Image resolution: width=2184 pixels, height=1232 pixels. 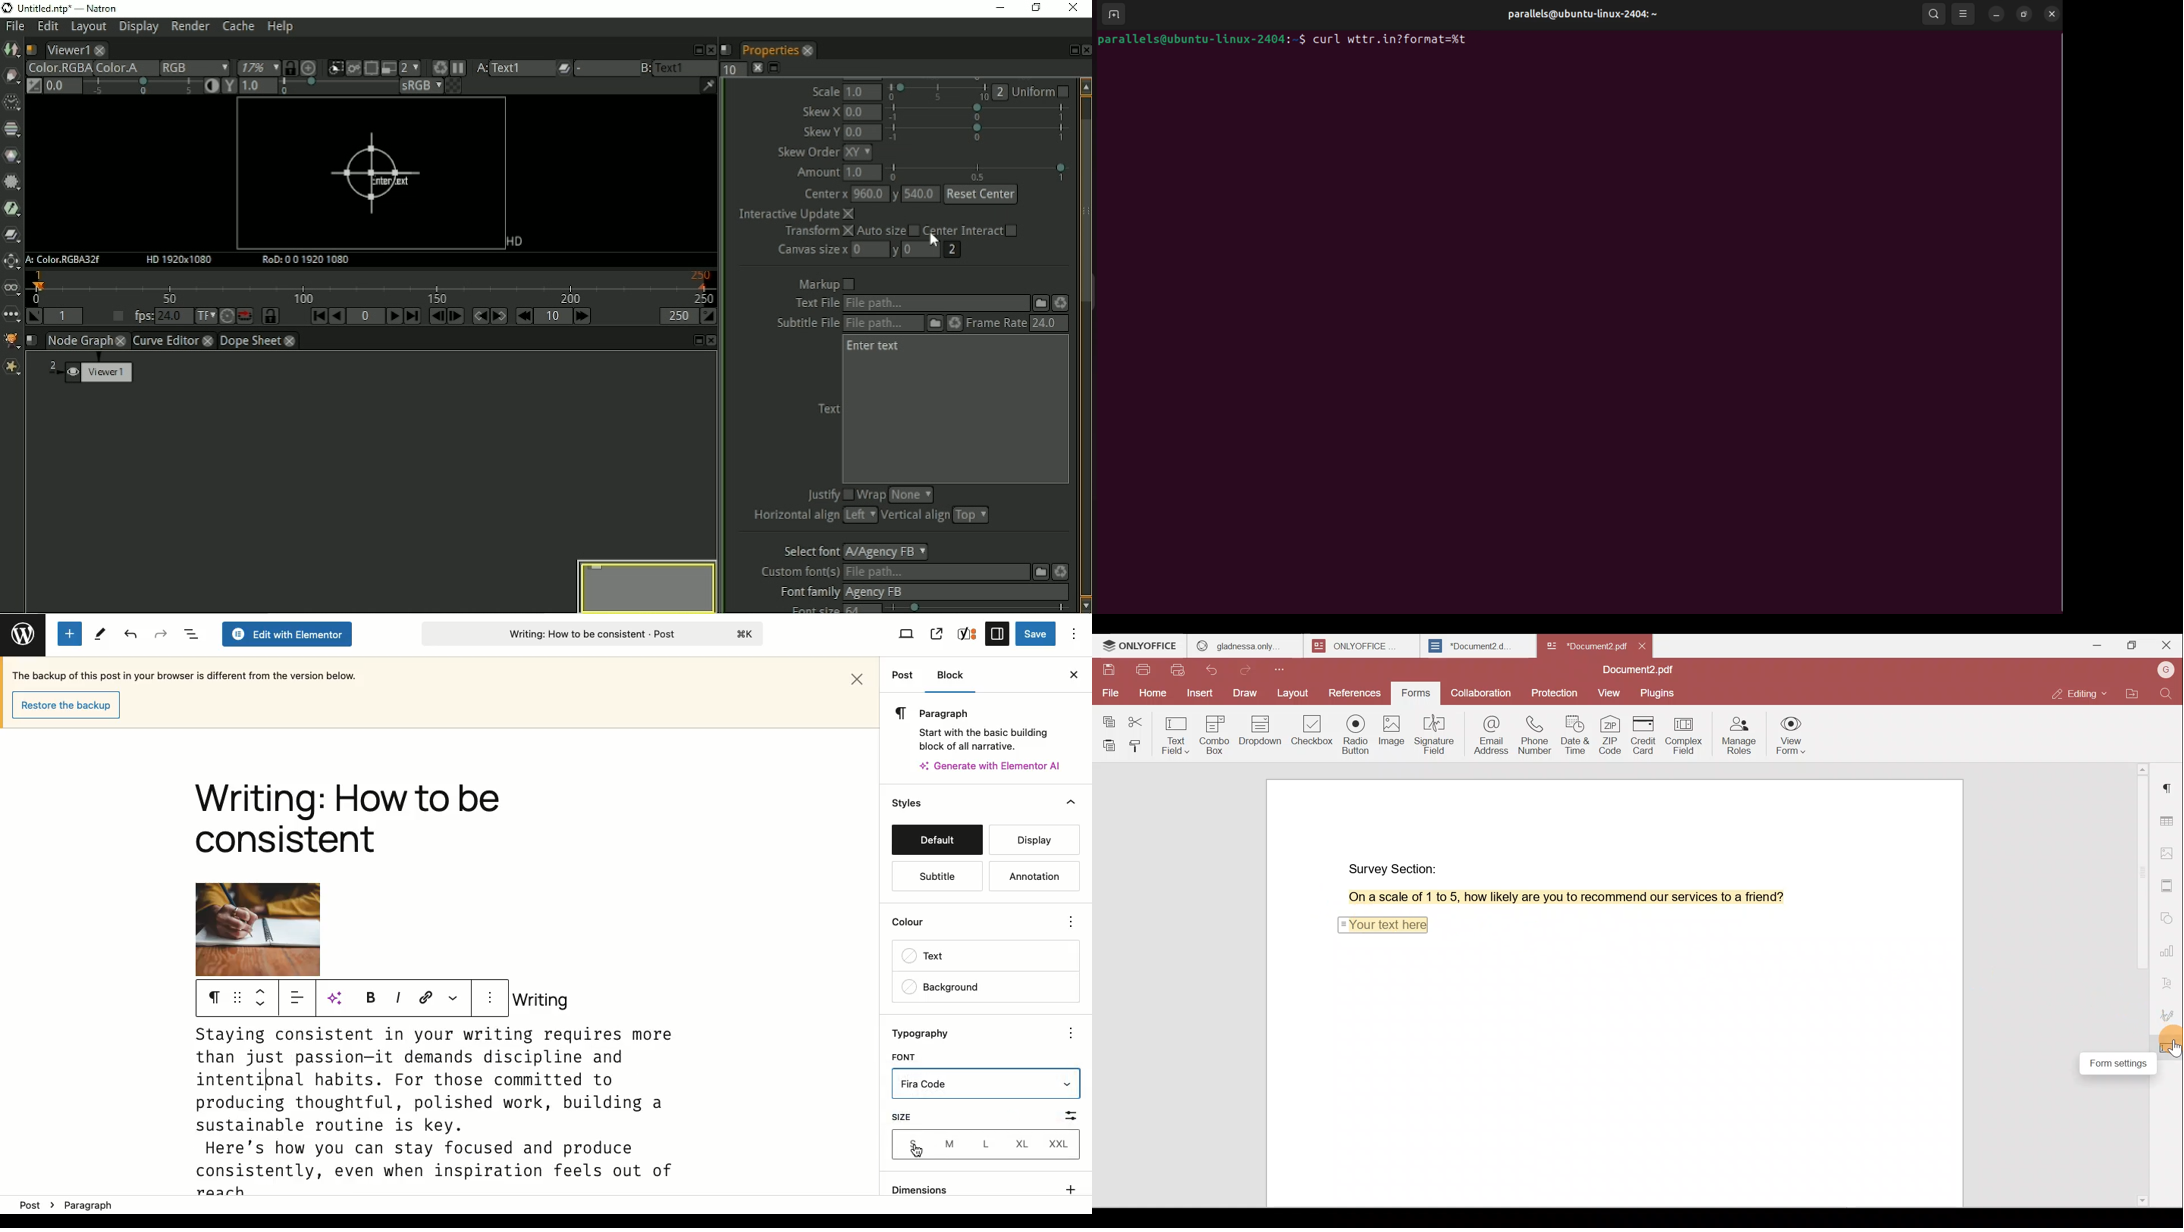 I want to click on Maximize, so click(x=2131, y=647).